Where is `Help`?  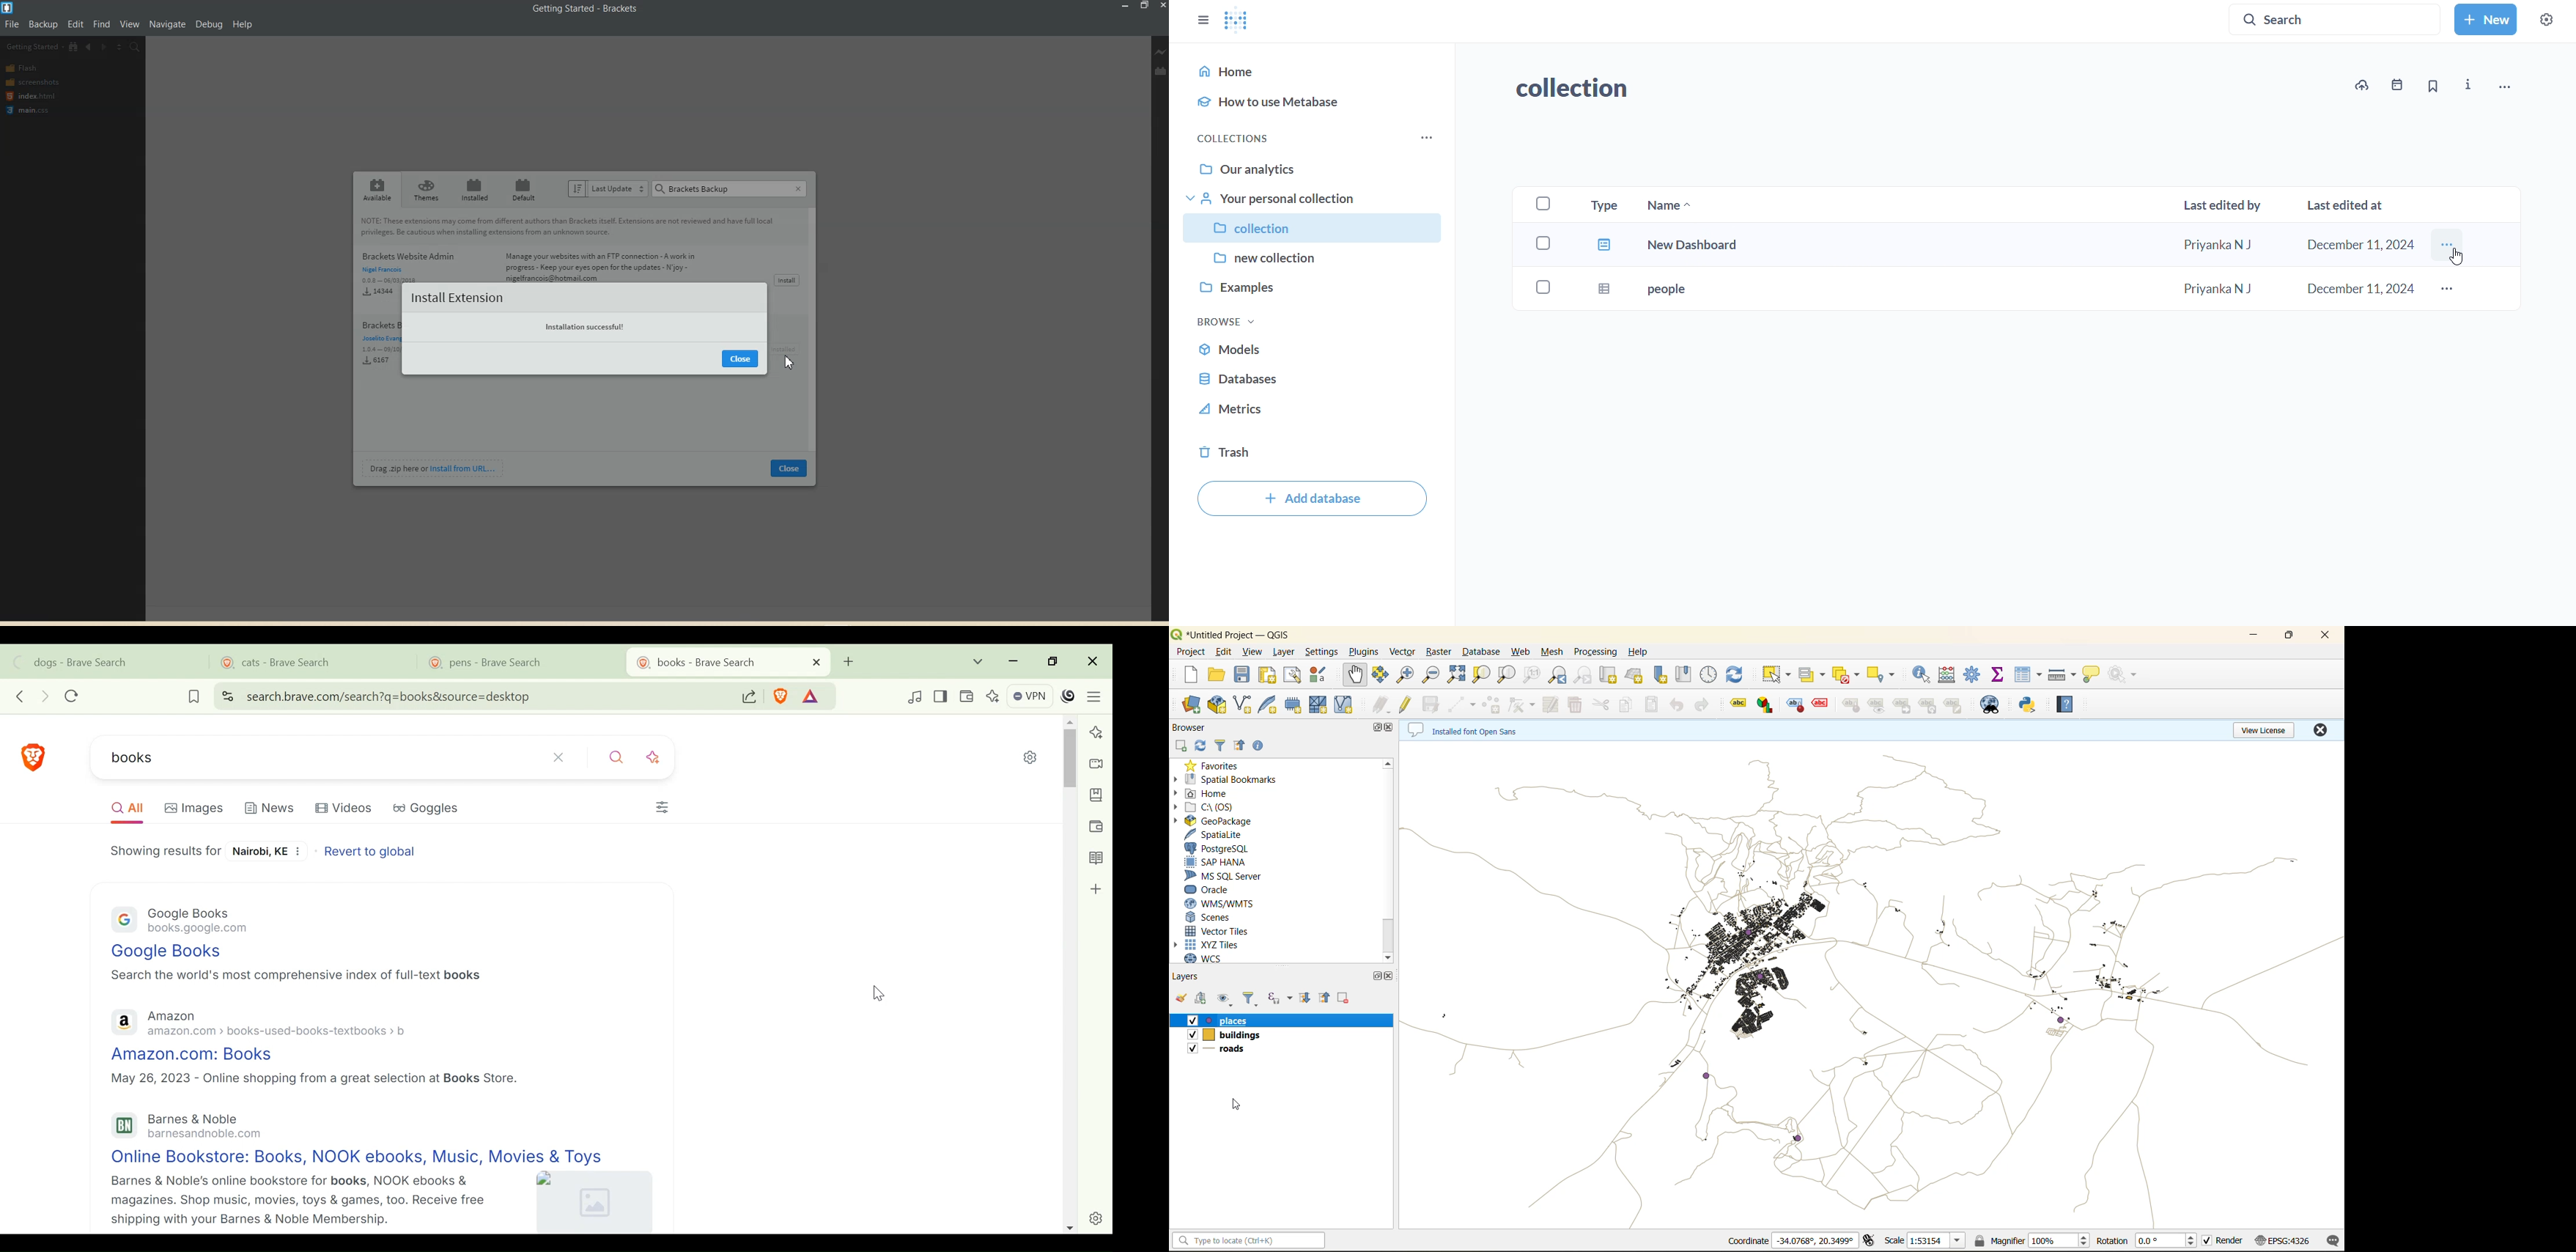
Help is located at coordinates (248, 24).